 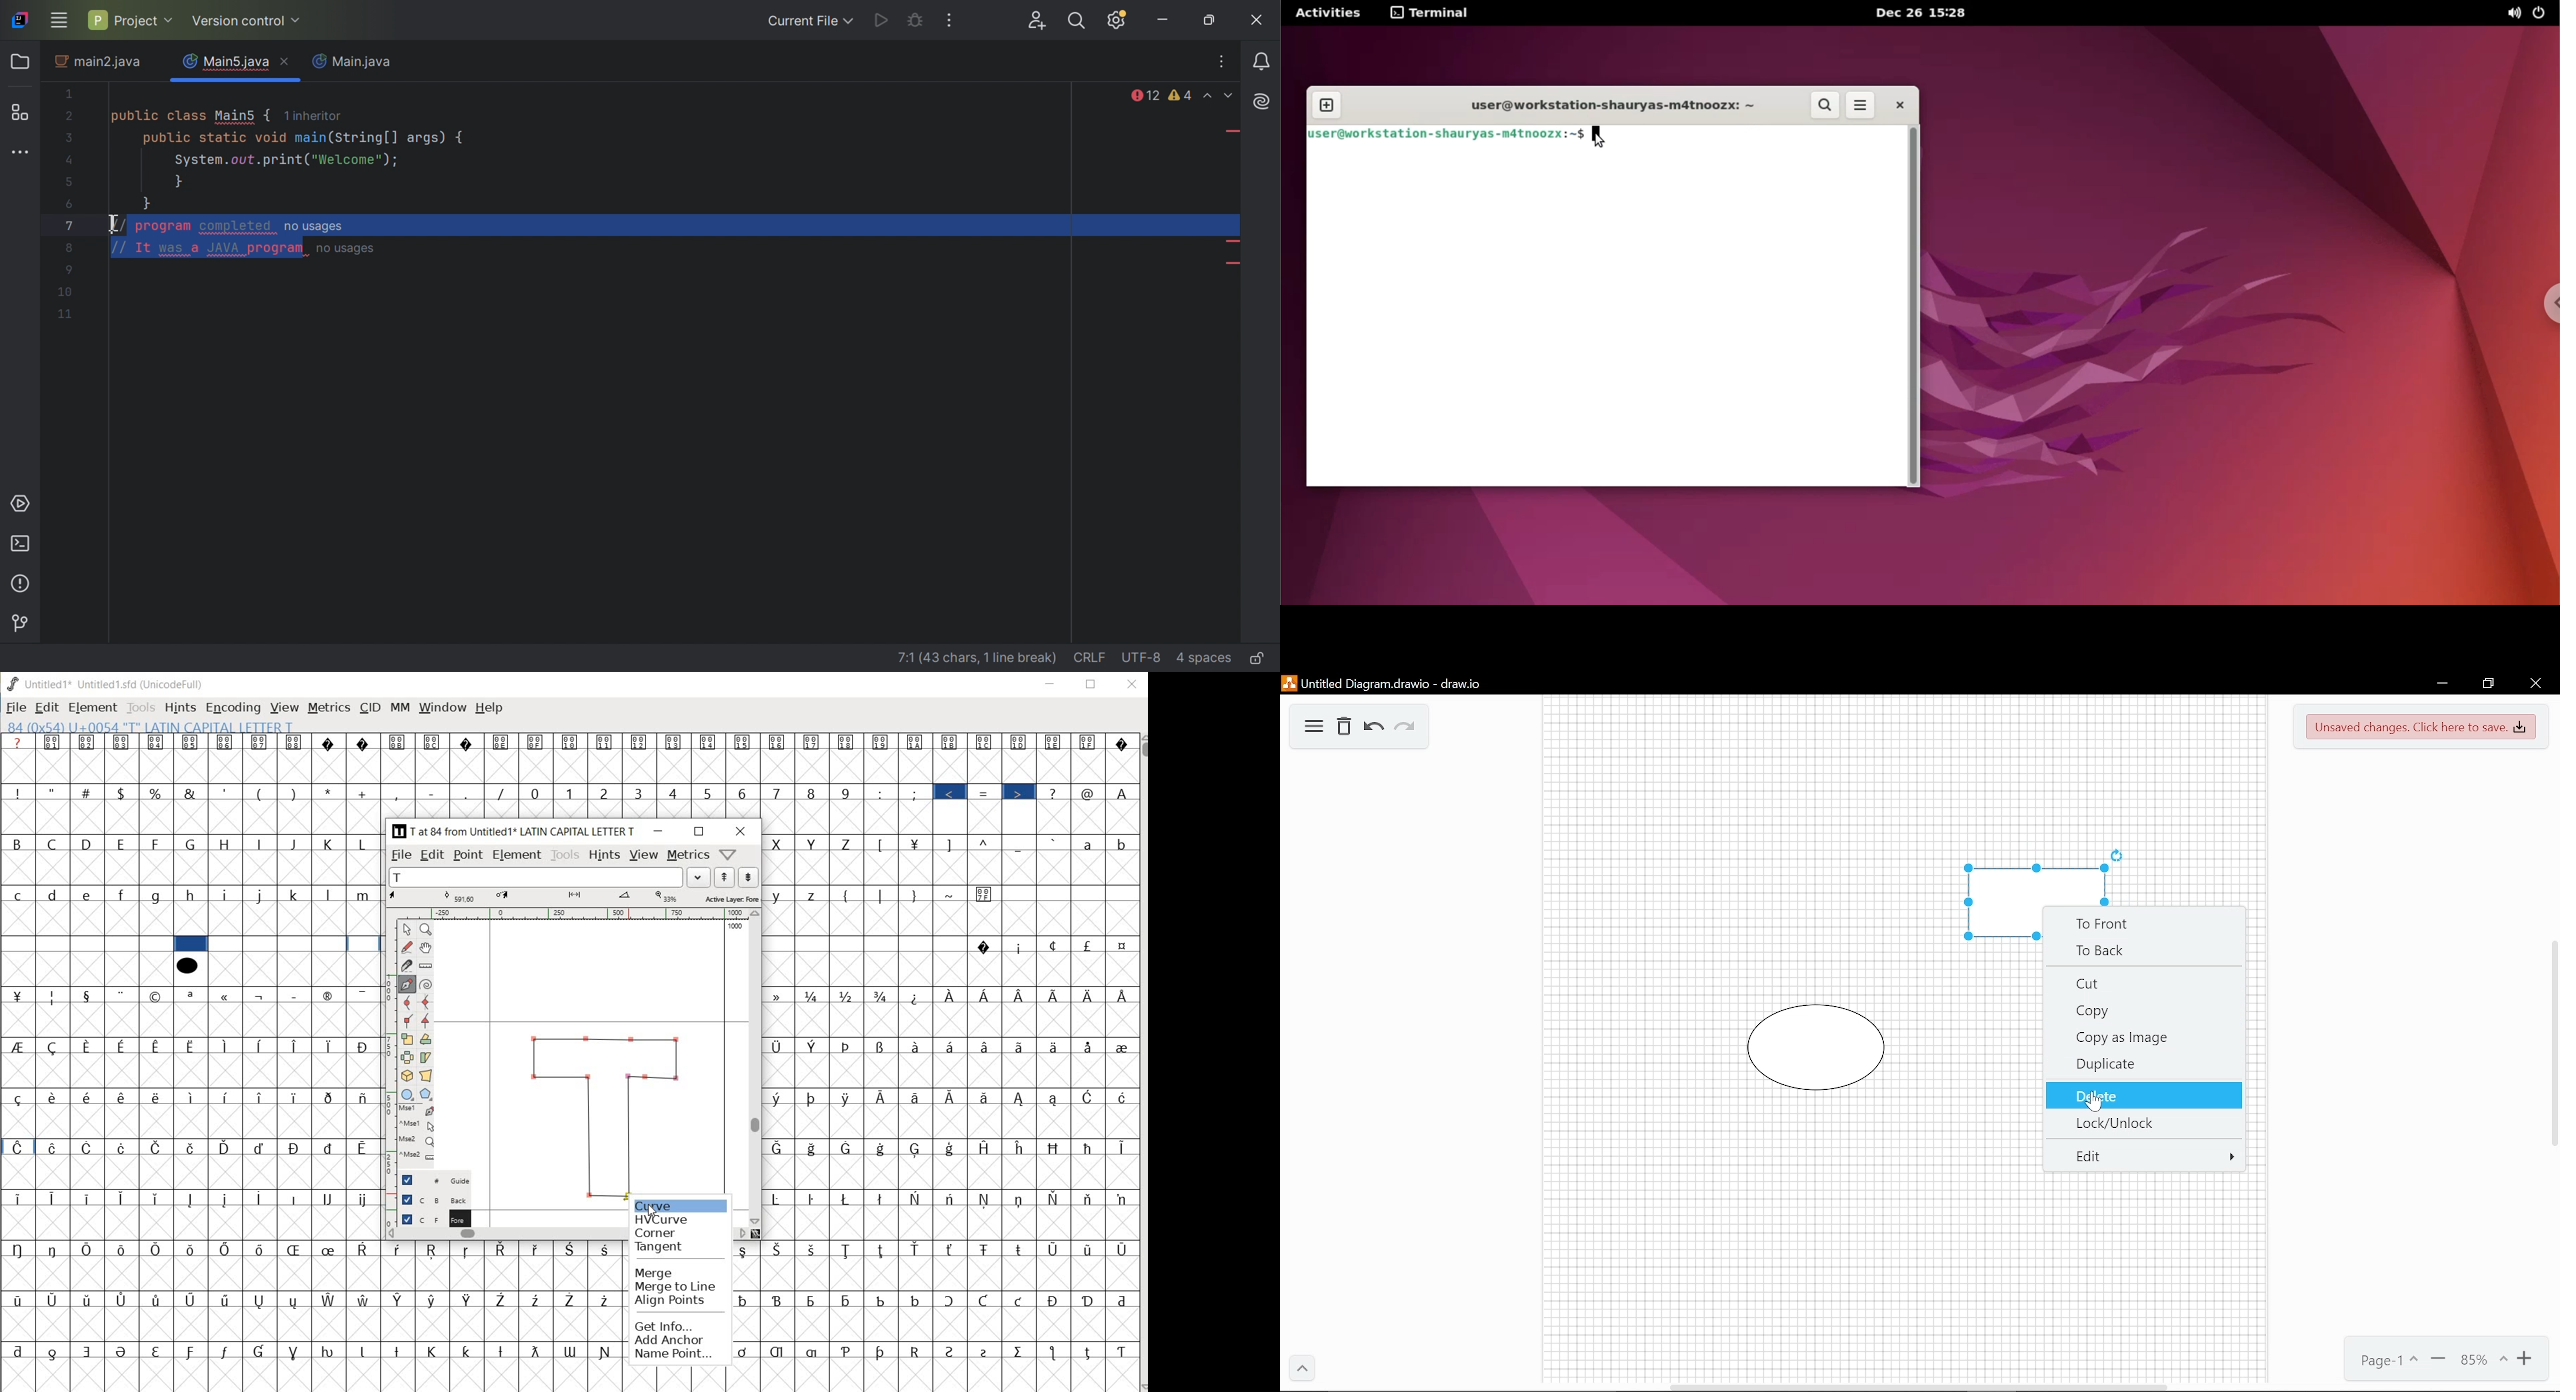 I want to click on Symbol, so click(x=779, y=1351).